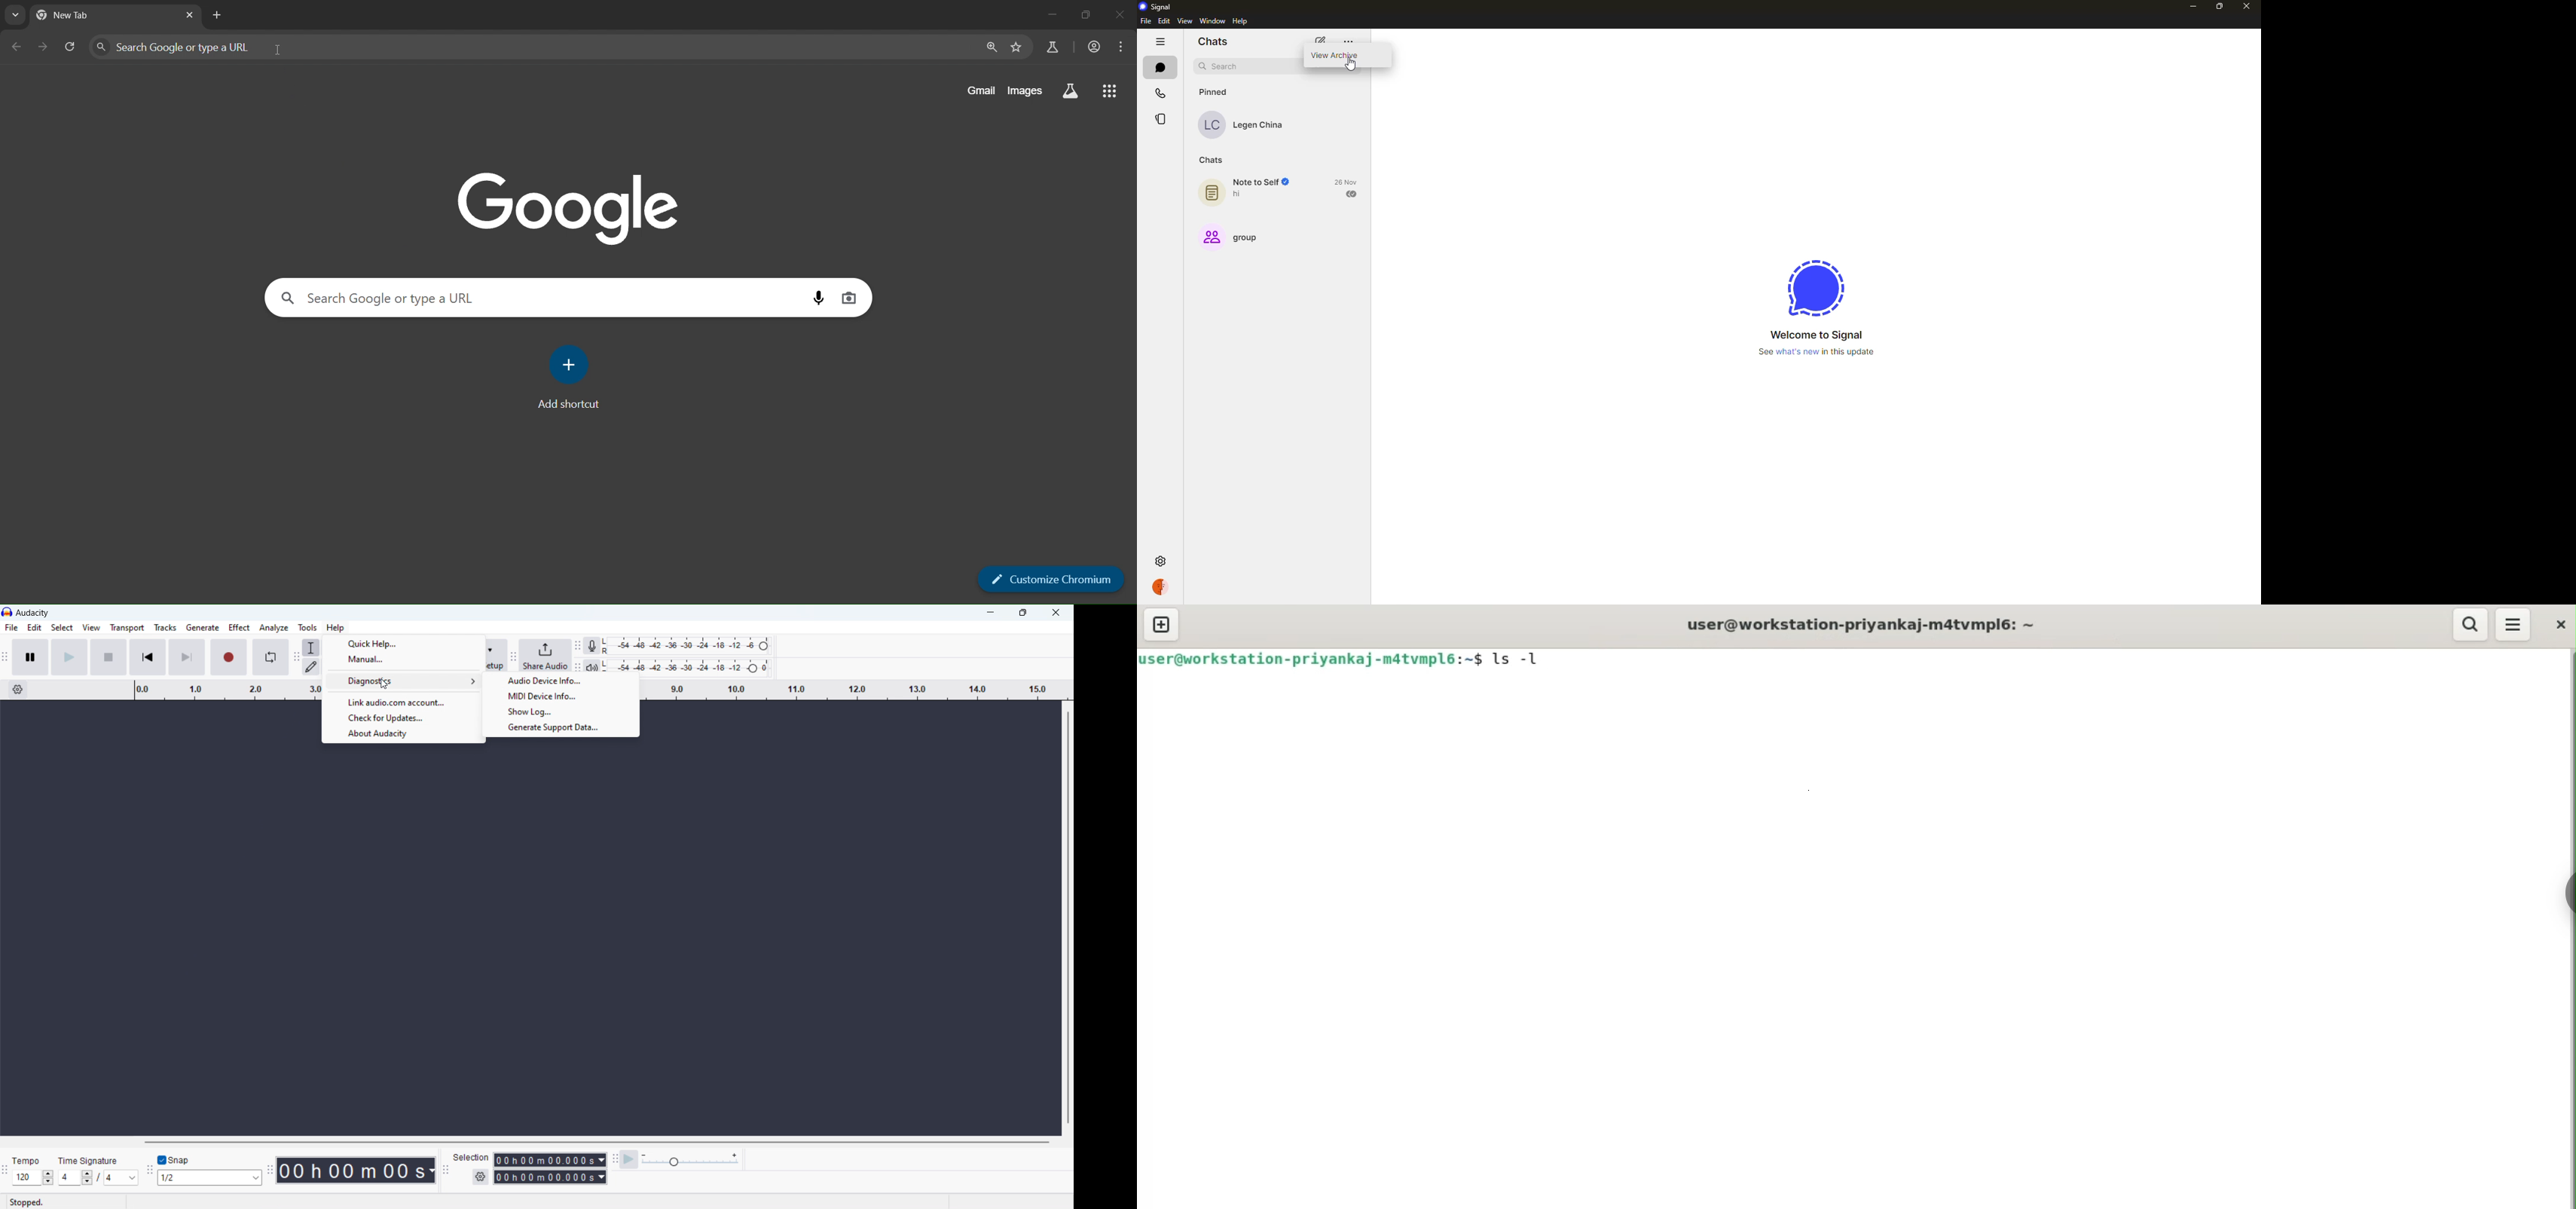 The image size is (2576, 1232). I want to click on selection toolbar, so click(447, 1170).